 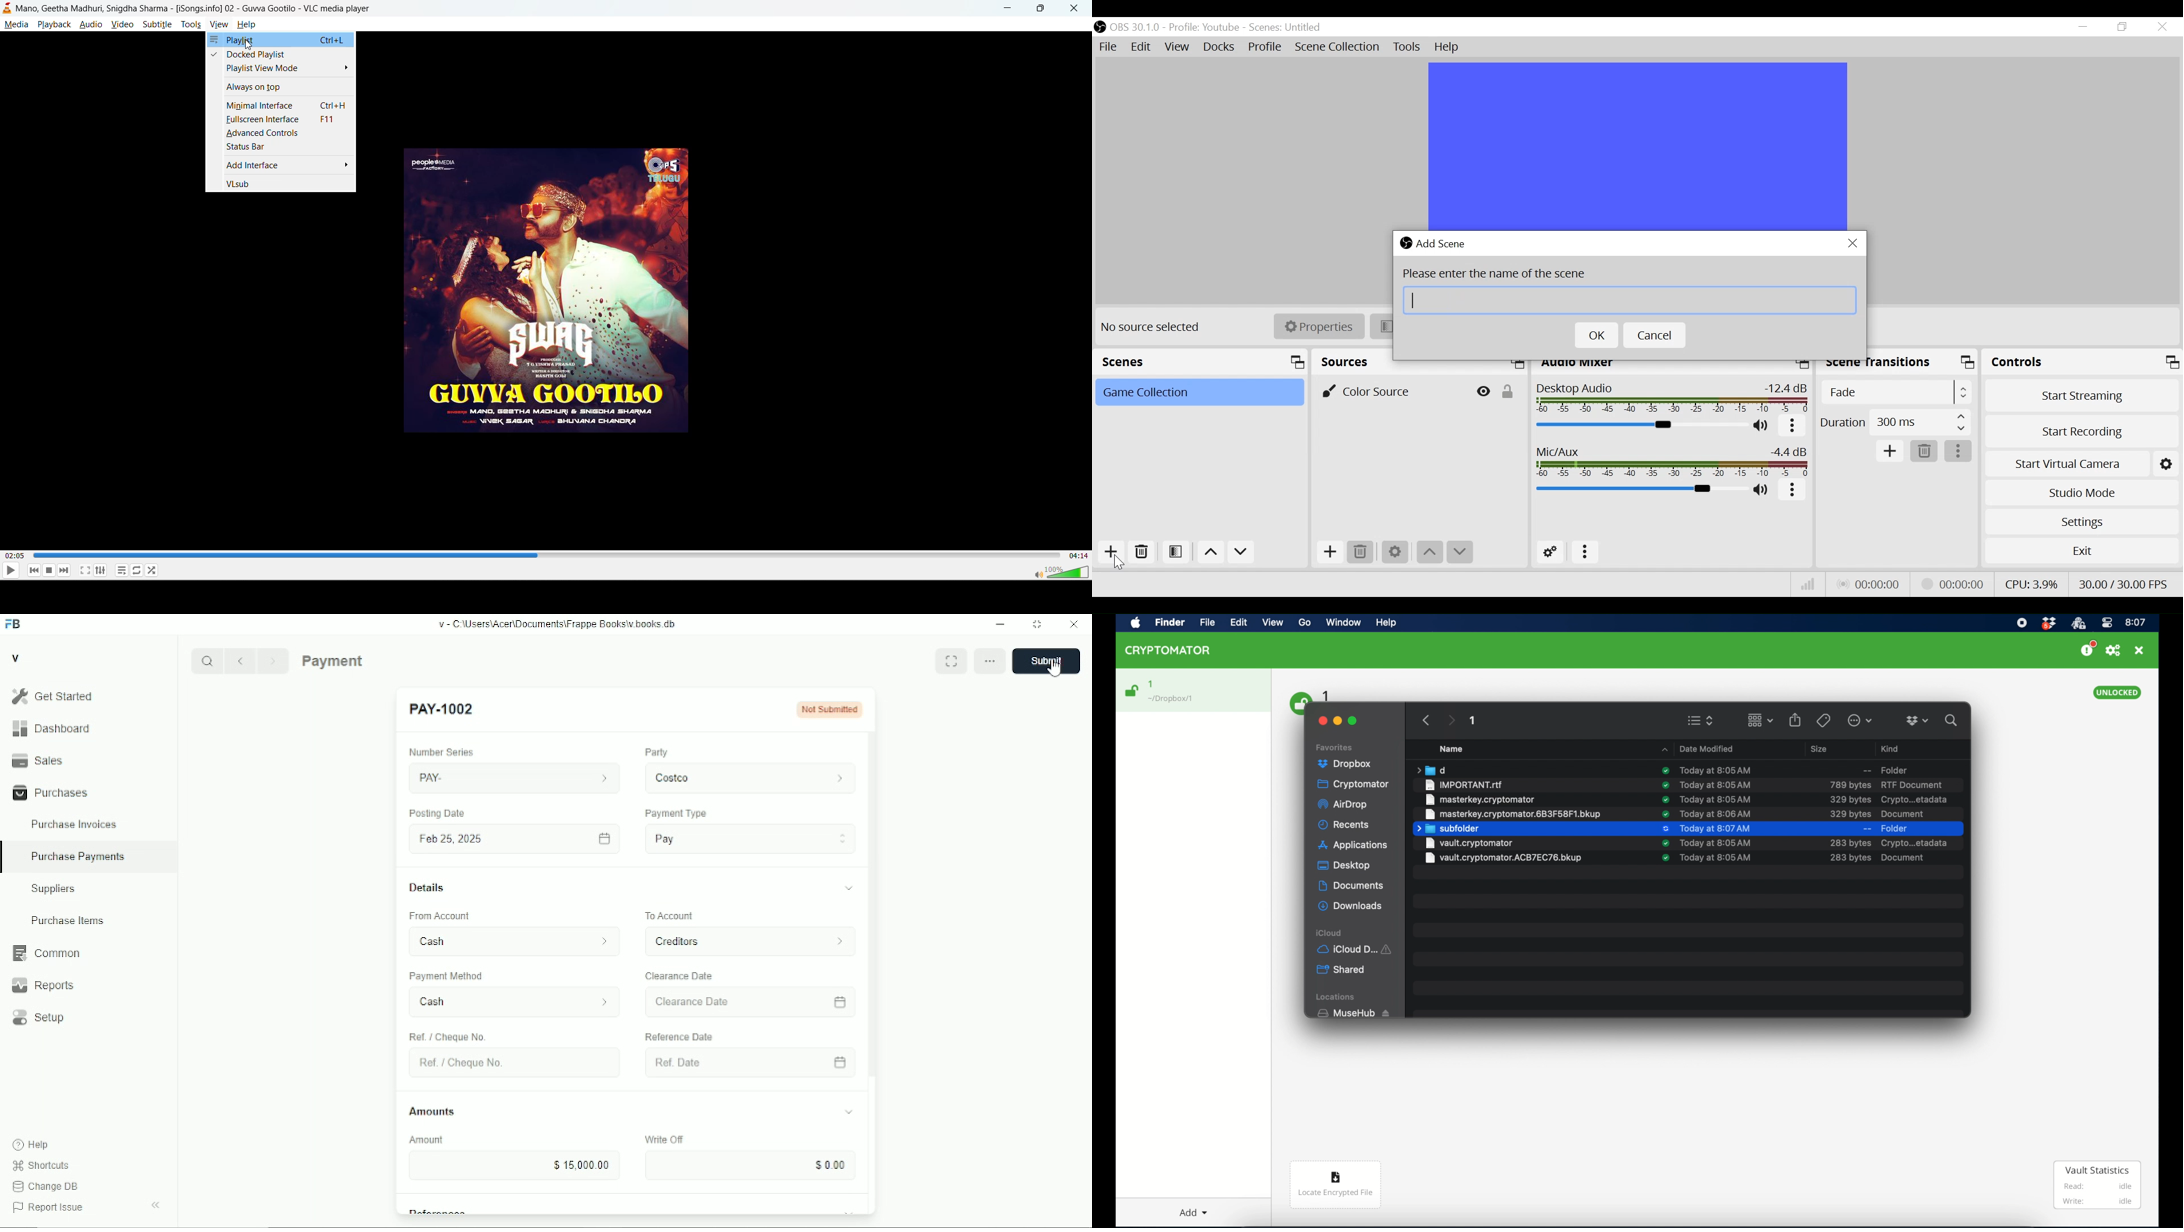 What do you see at coordinates (667, 914) in the screenshot?
I see `To Account` at bounding box center [667, 914].